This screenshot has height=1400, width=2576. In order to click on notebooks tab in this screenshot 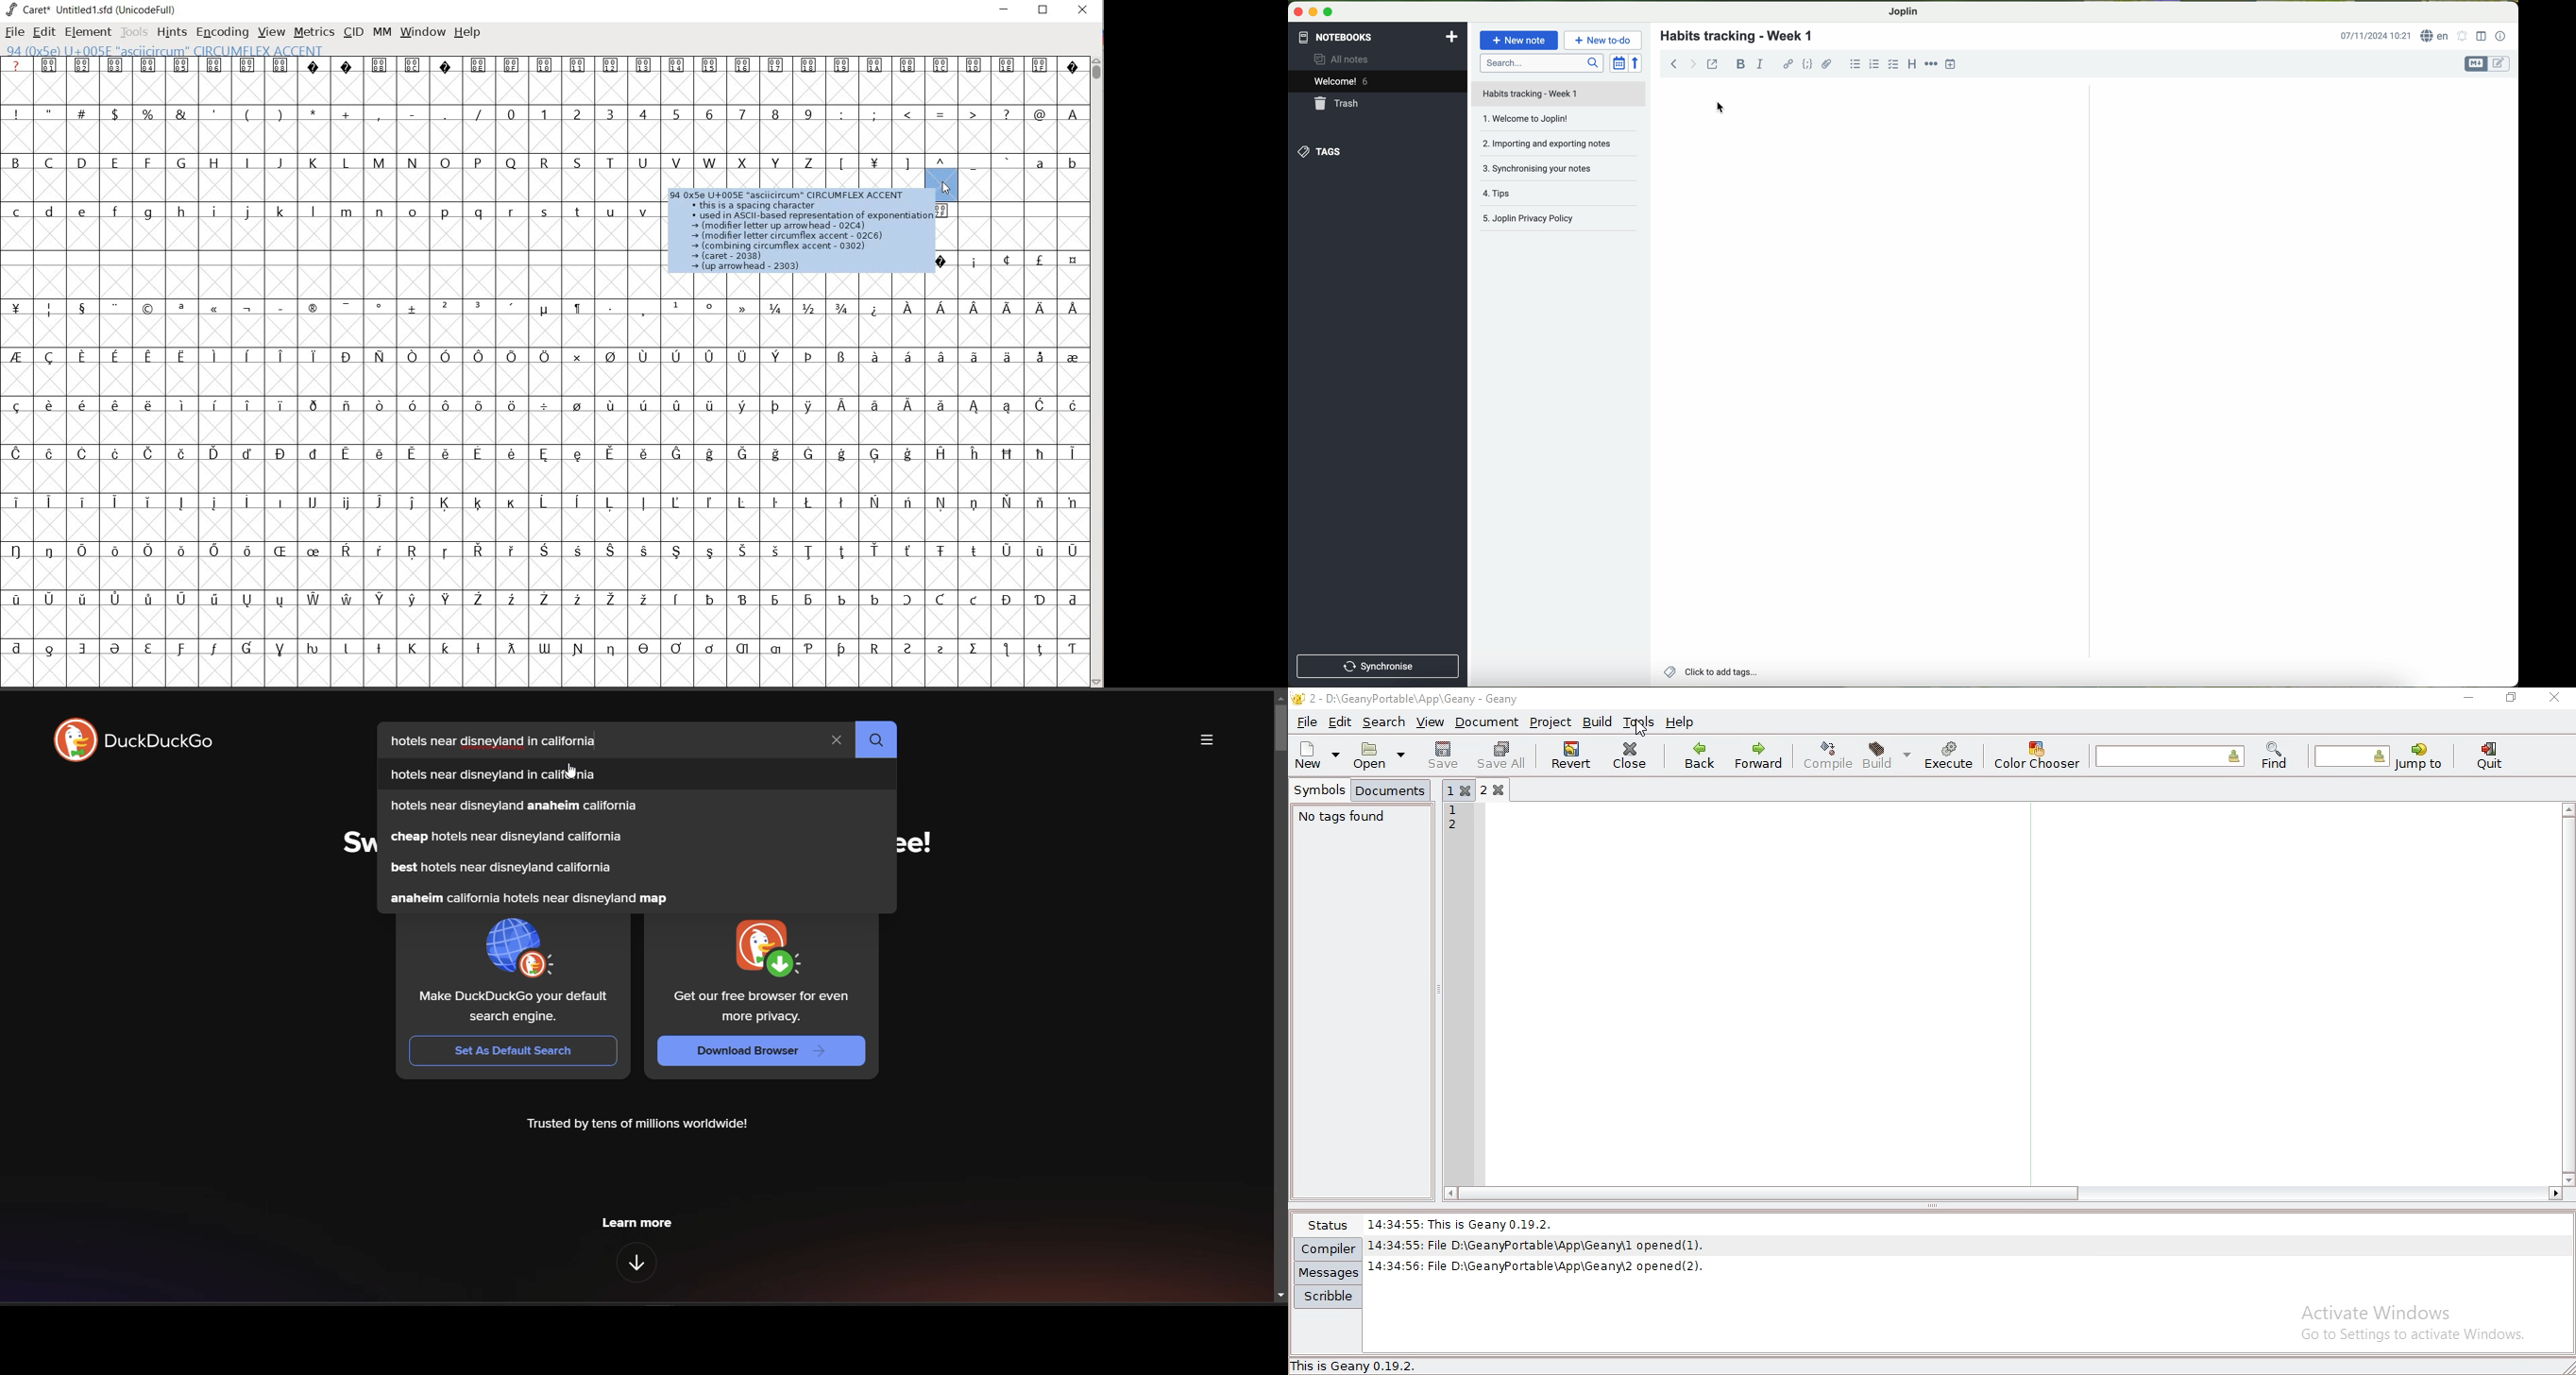, I will do `click(1380, 37)`.